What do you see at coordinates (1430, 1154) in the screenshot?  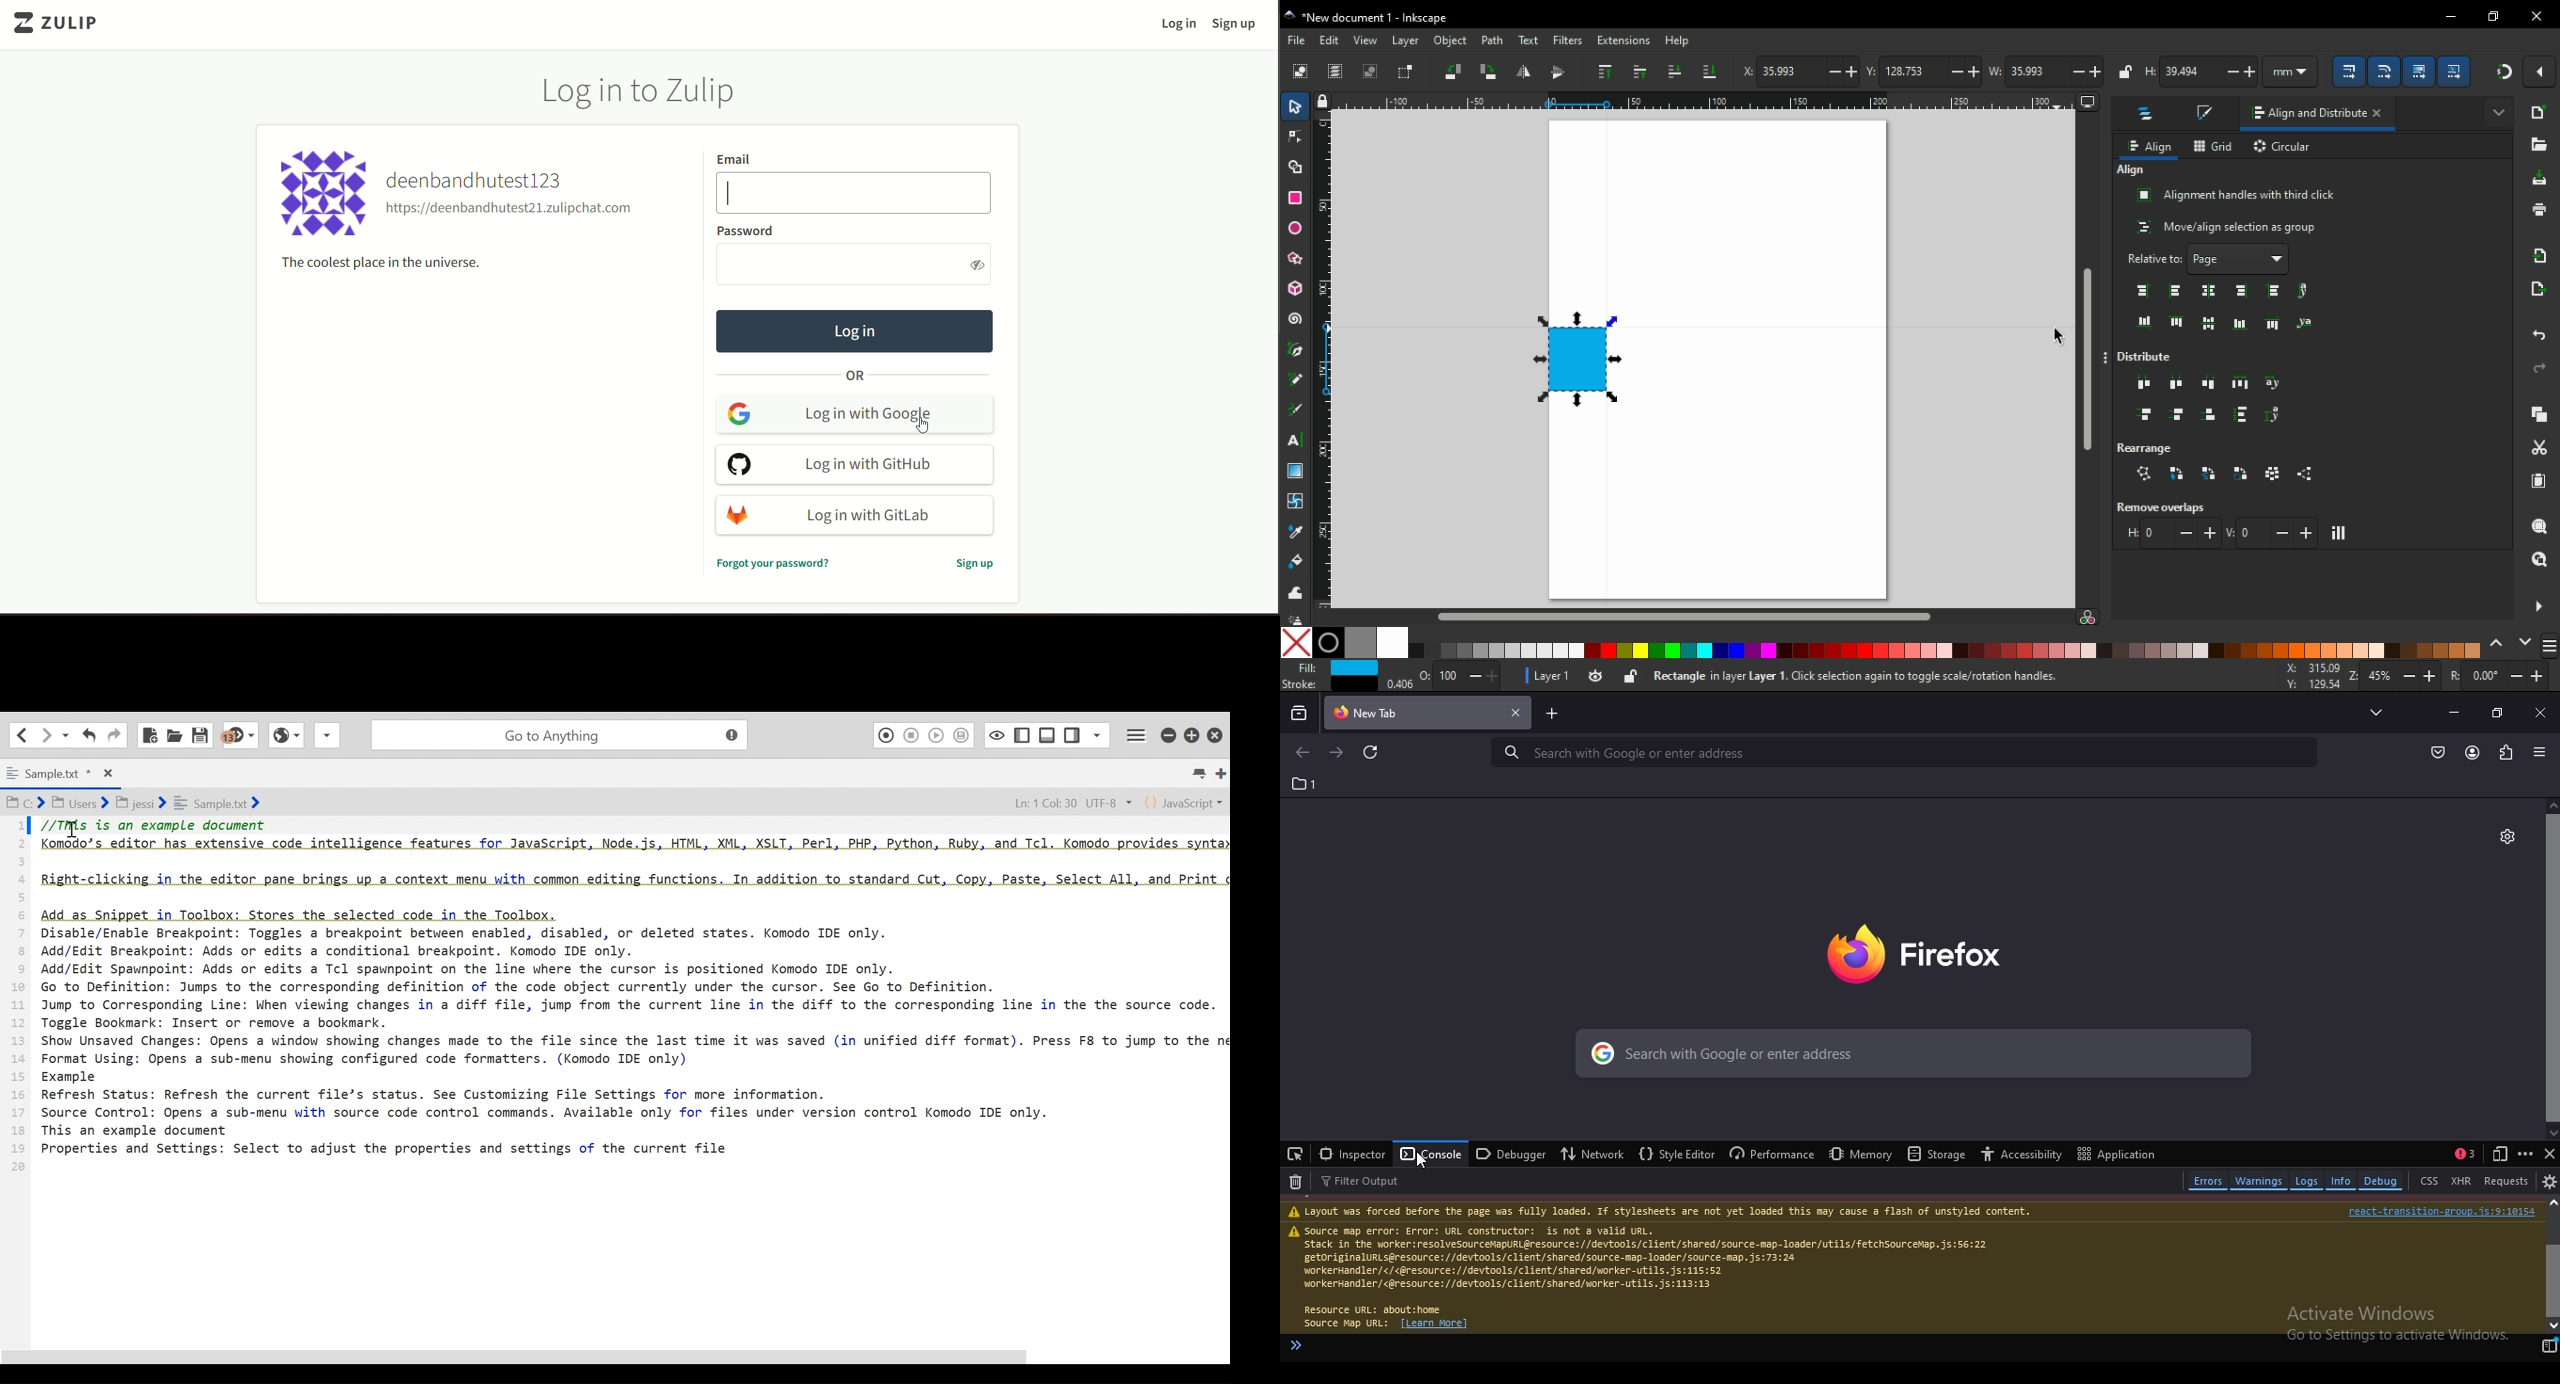 I see `console` at bounding box center [1430, 1154].